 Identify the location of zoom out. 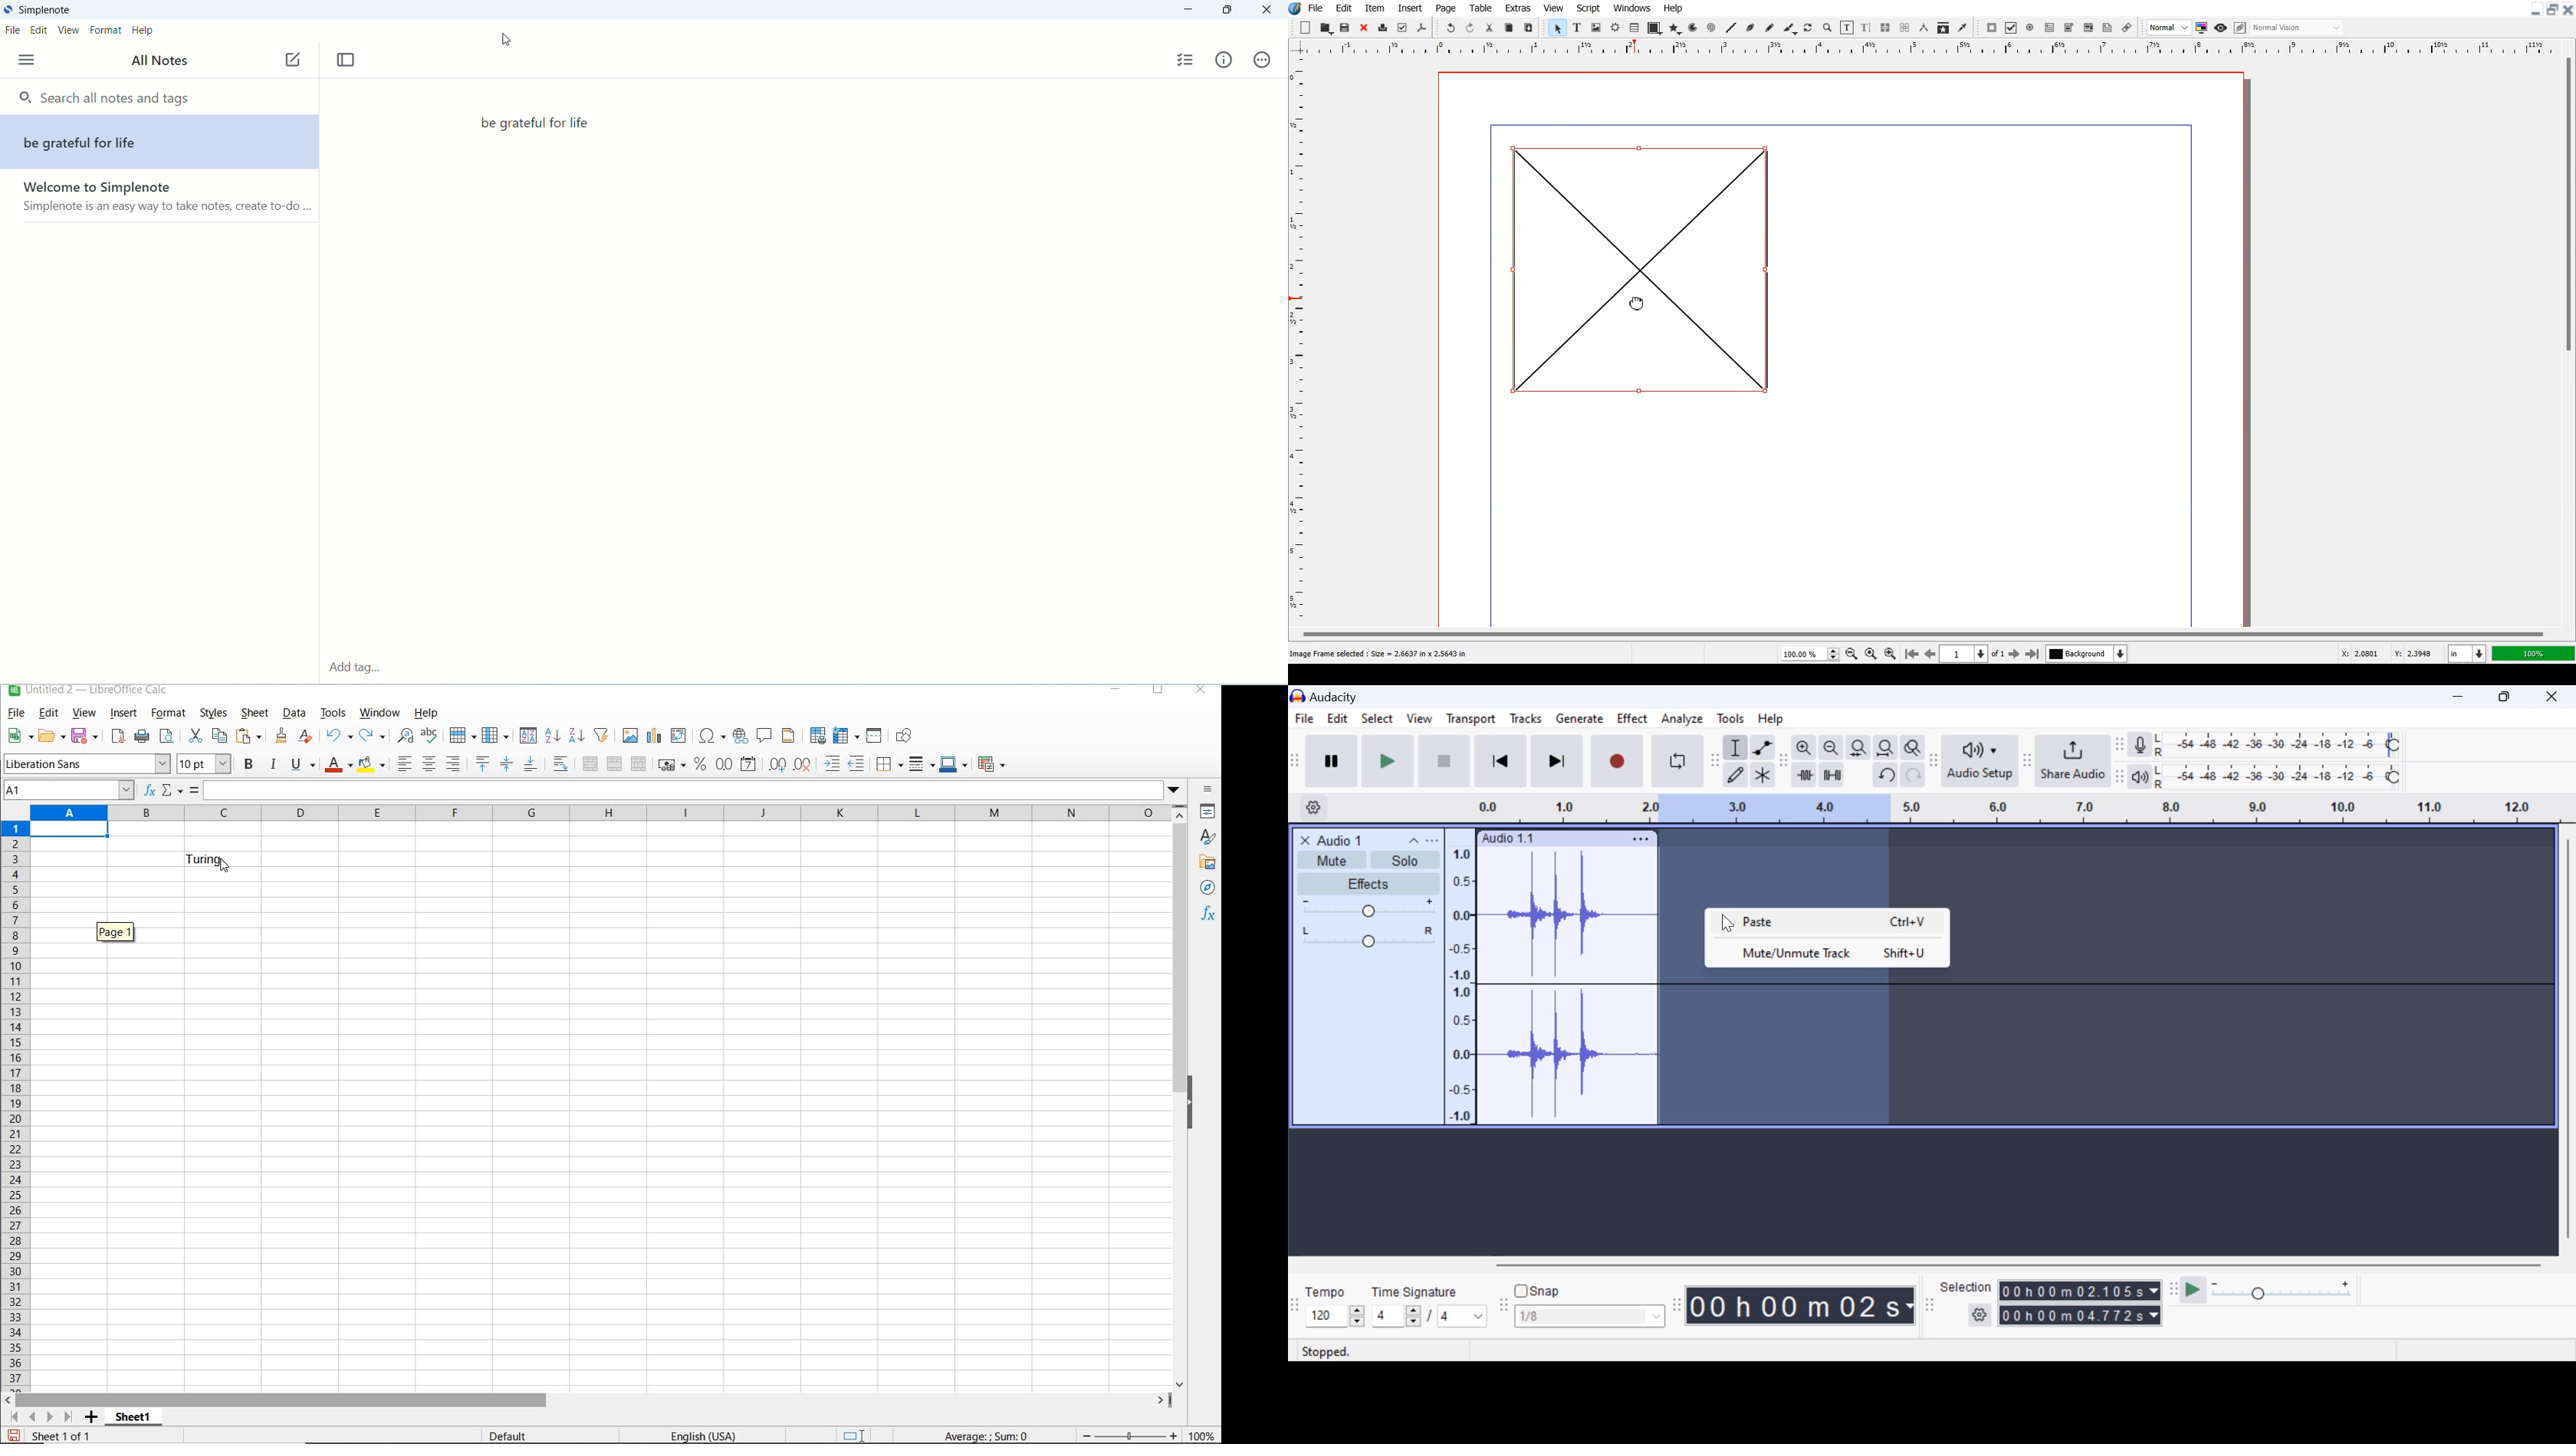
(1831, 749).